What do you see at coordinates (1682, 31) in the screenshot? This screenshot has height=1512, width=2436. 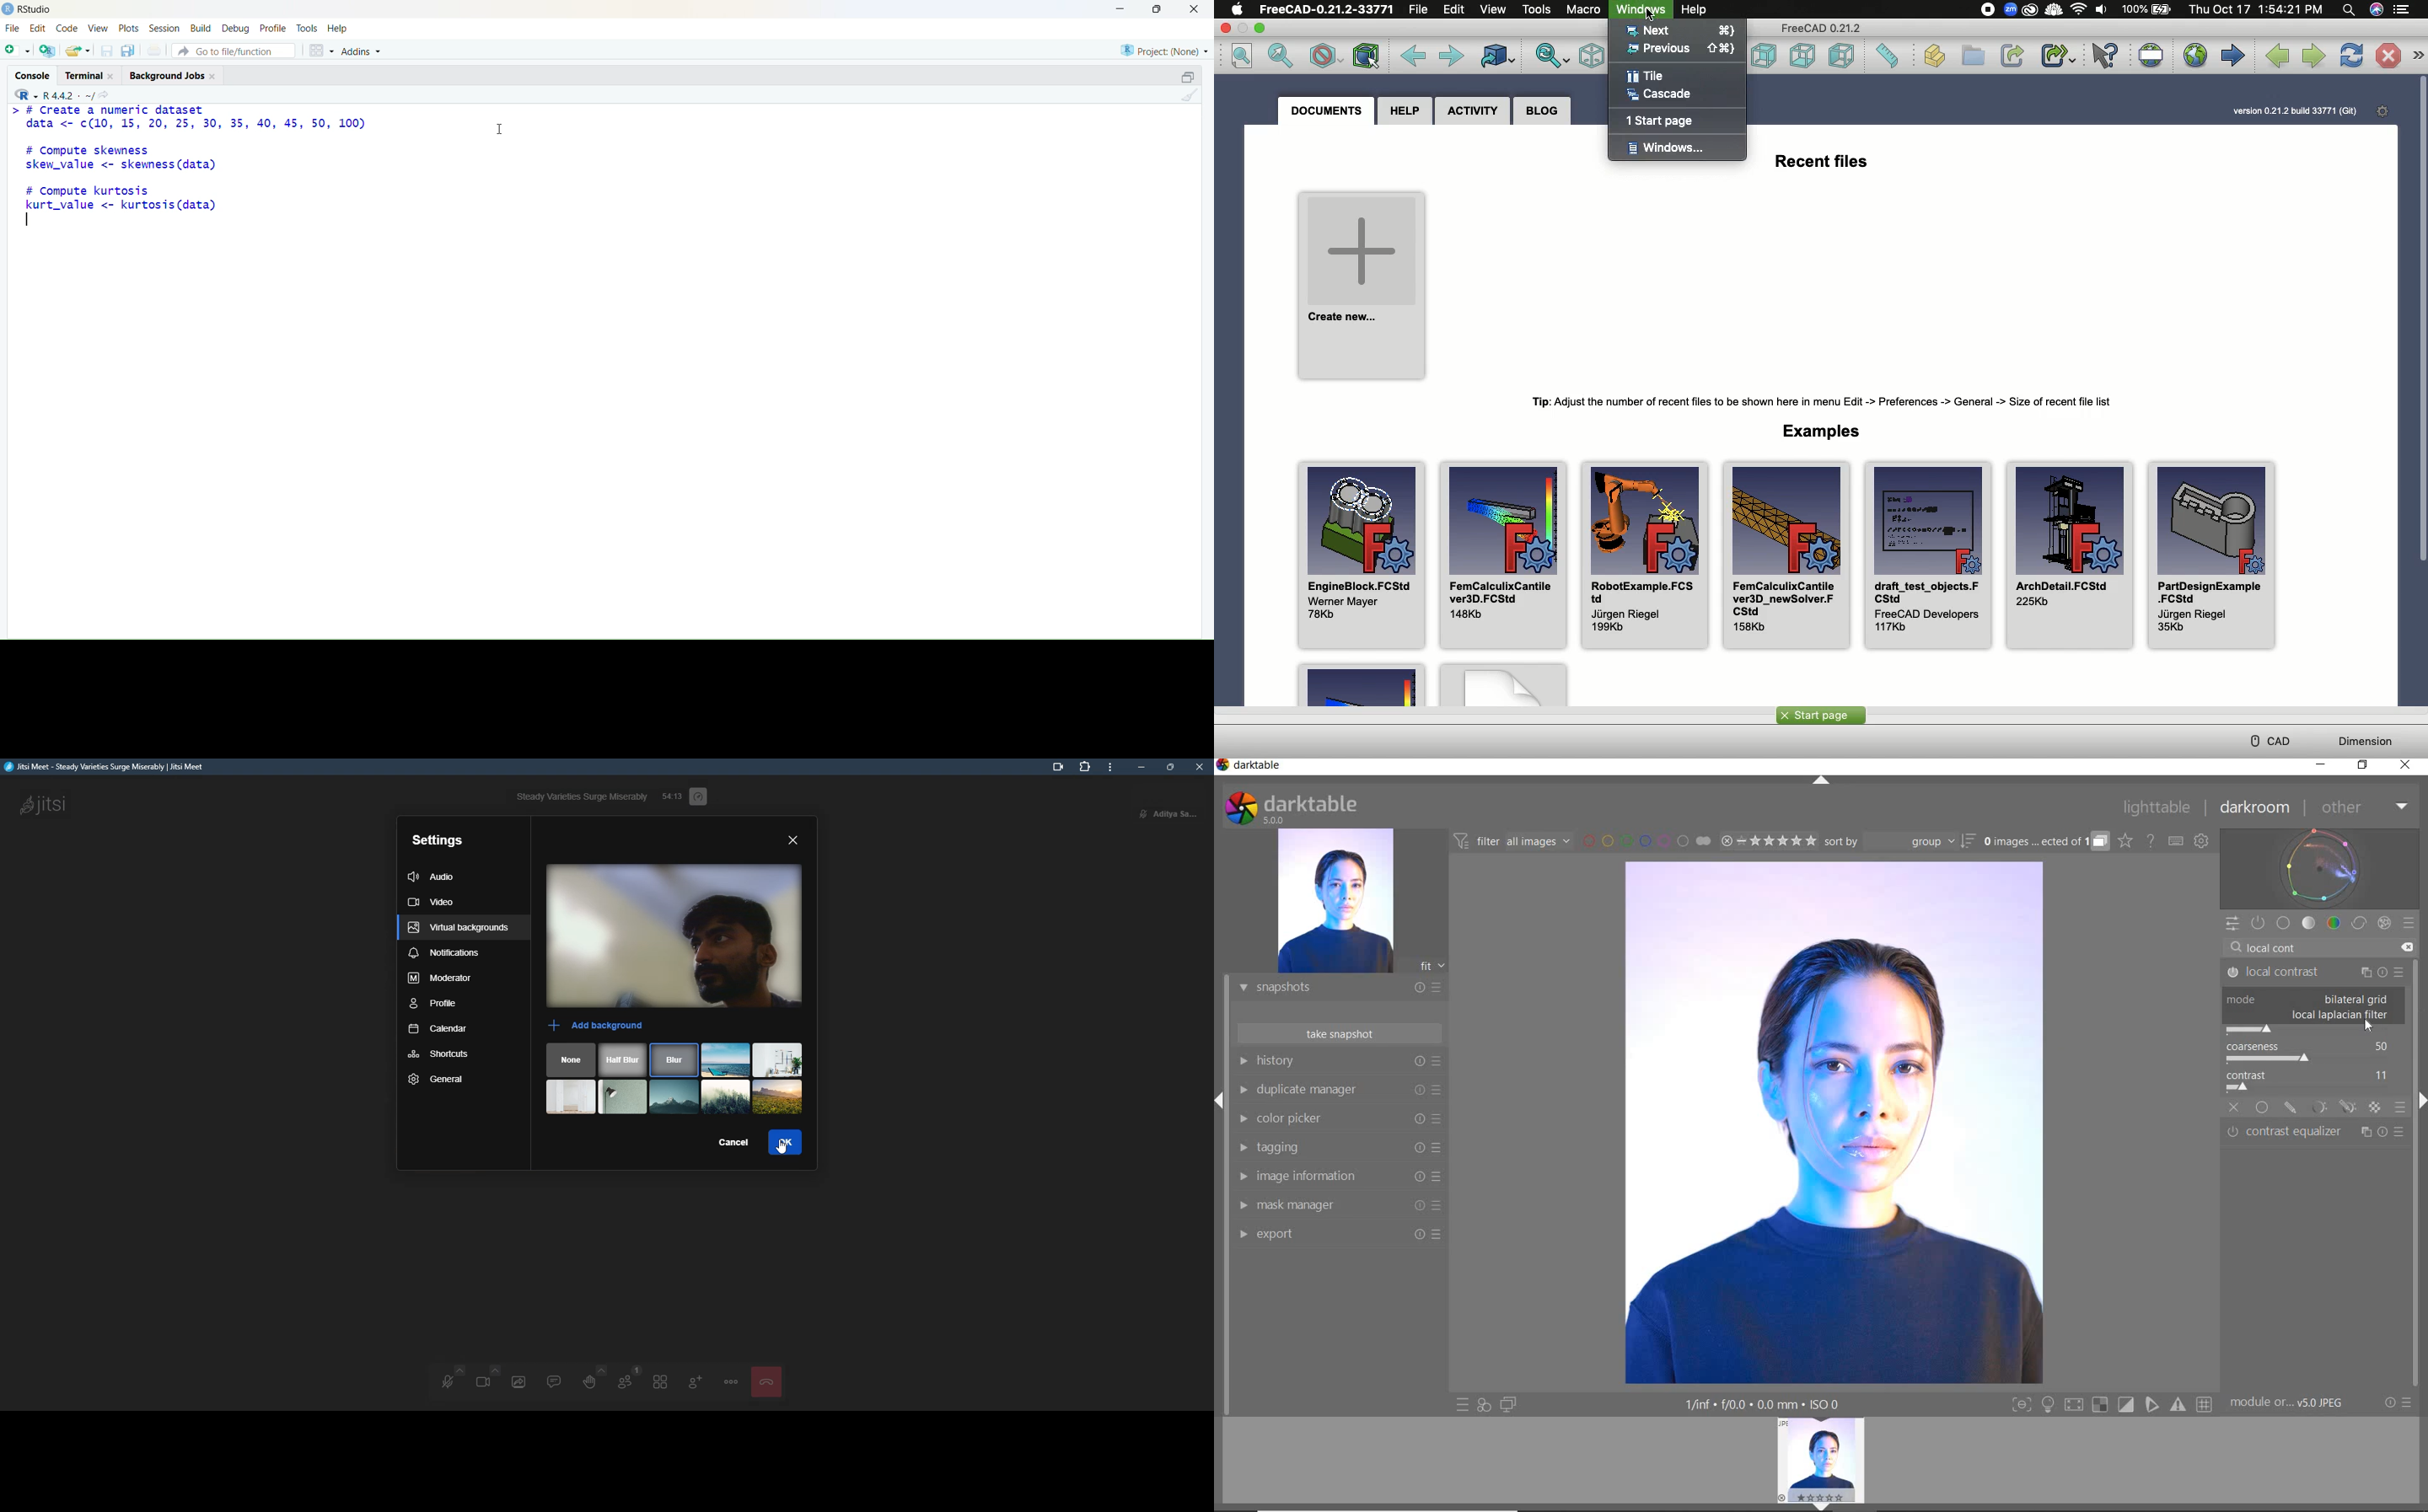 I see `Next` at bounding box center [1682, 31].